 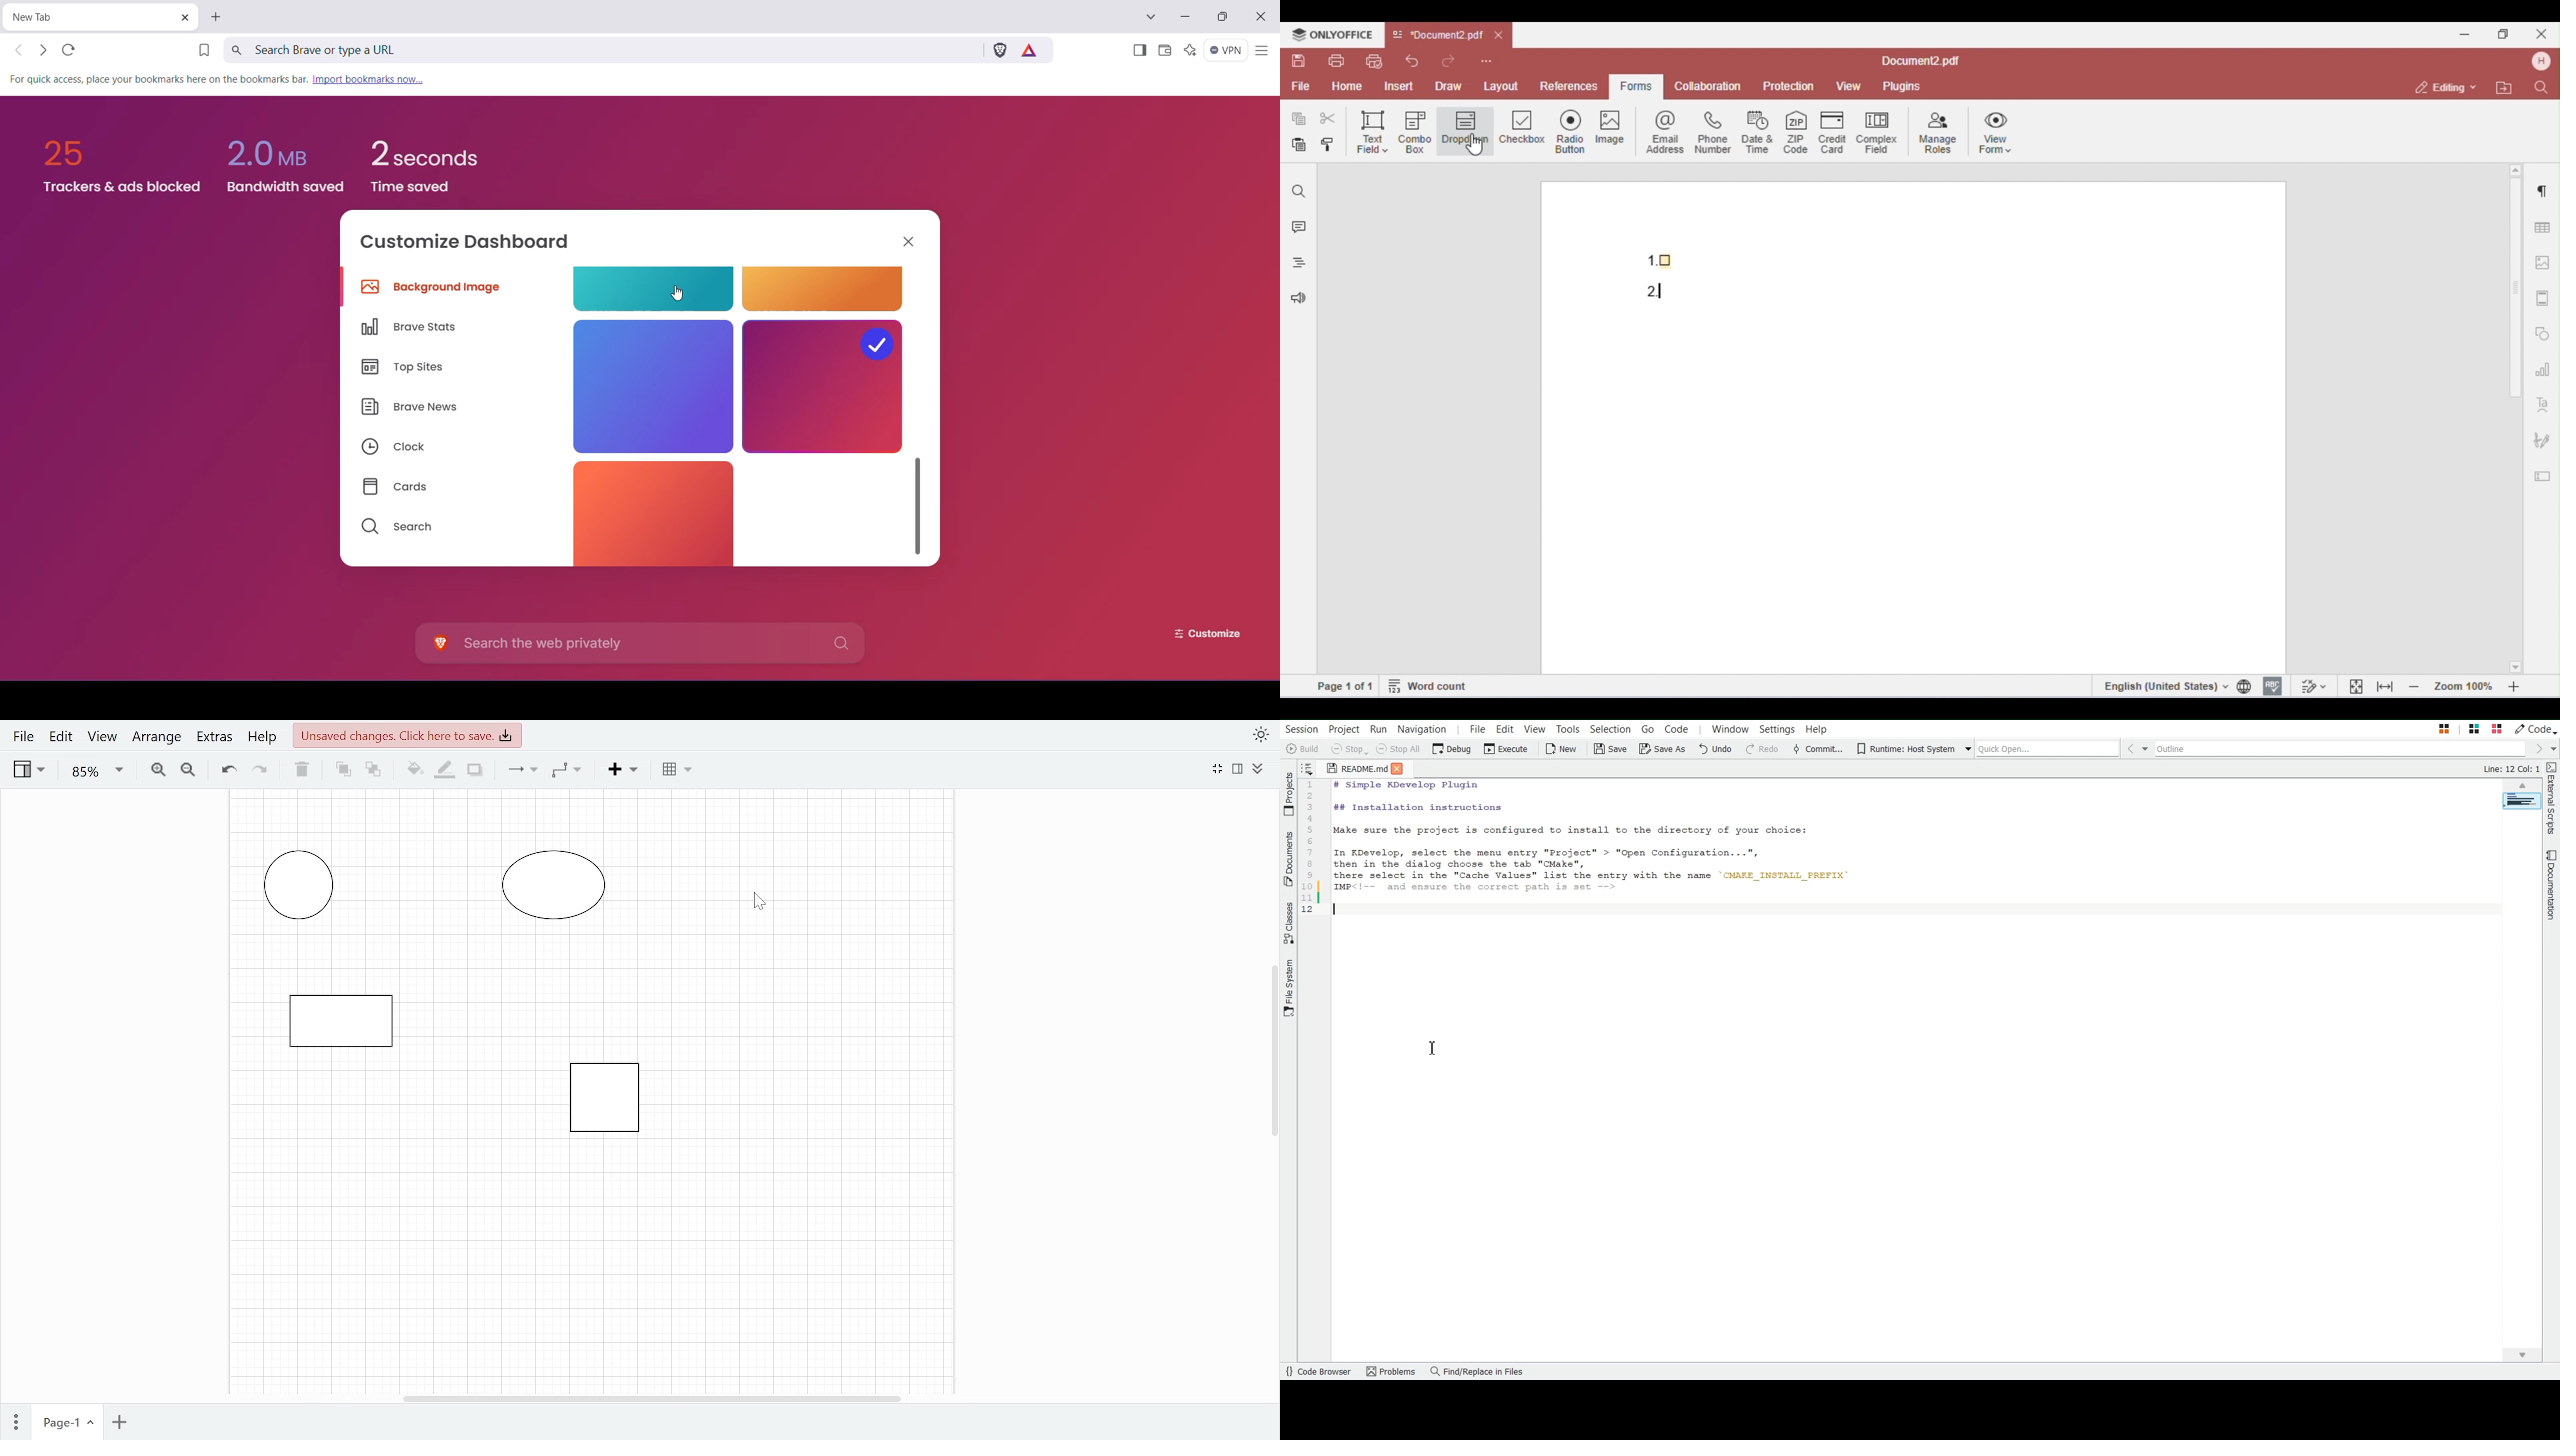 What do you see at coordinates (409, 738) in the screenshot?
I see `Unsaved changes click here to save` at bounding box center [409, 738].